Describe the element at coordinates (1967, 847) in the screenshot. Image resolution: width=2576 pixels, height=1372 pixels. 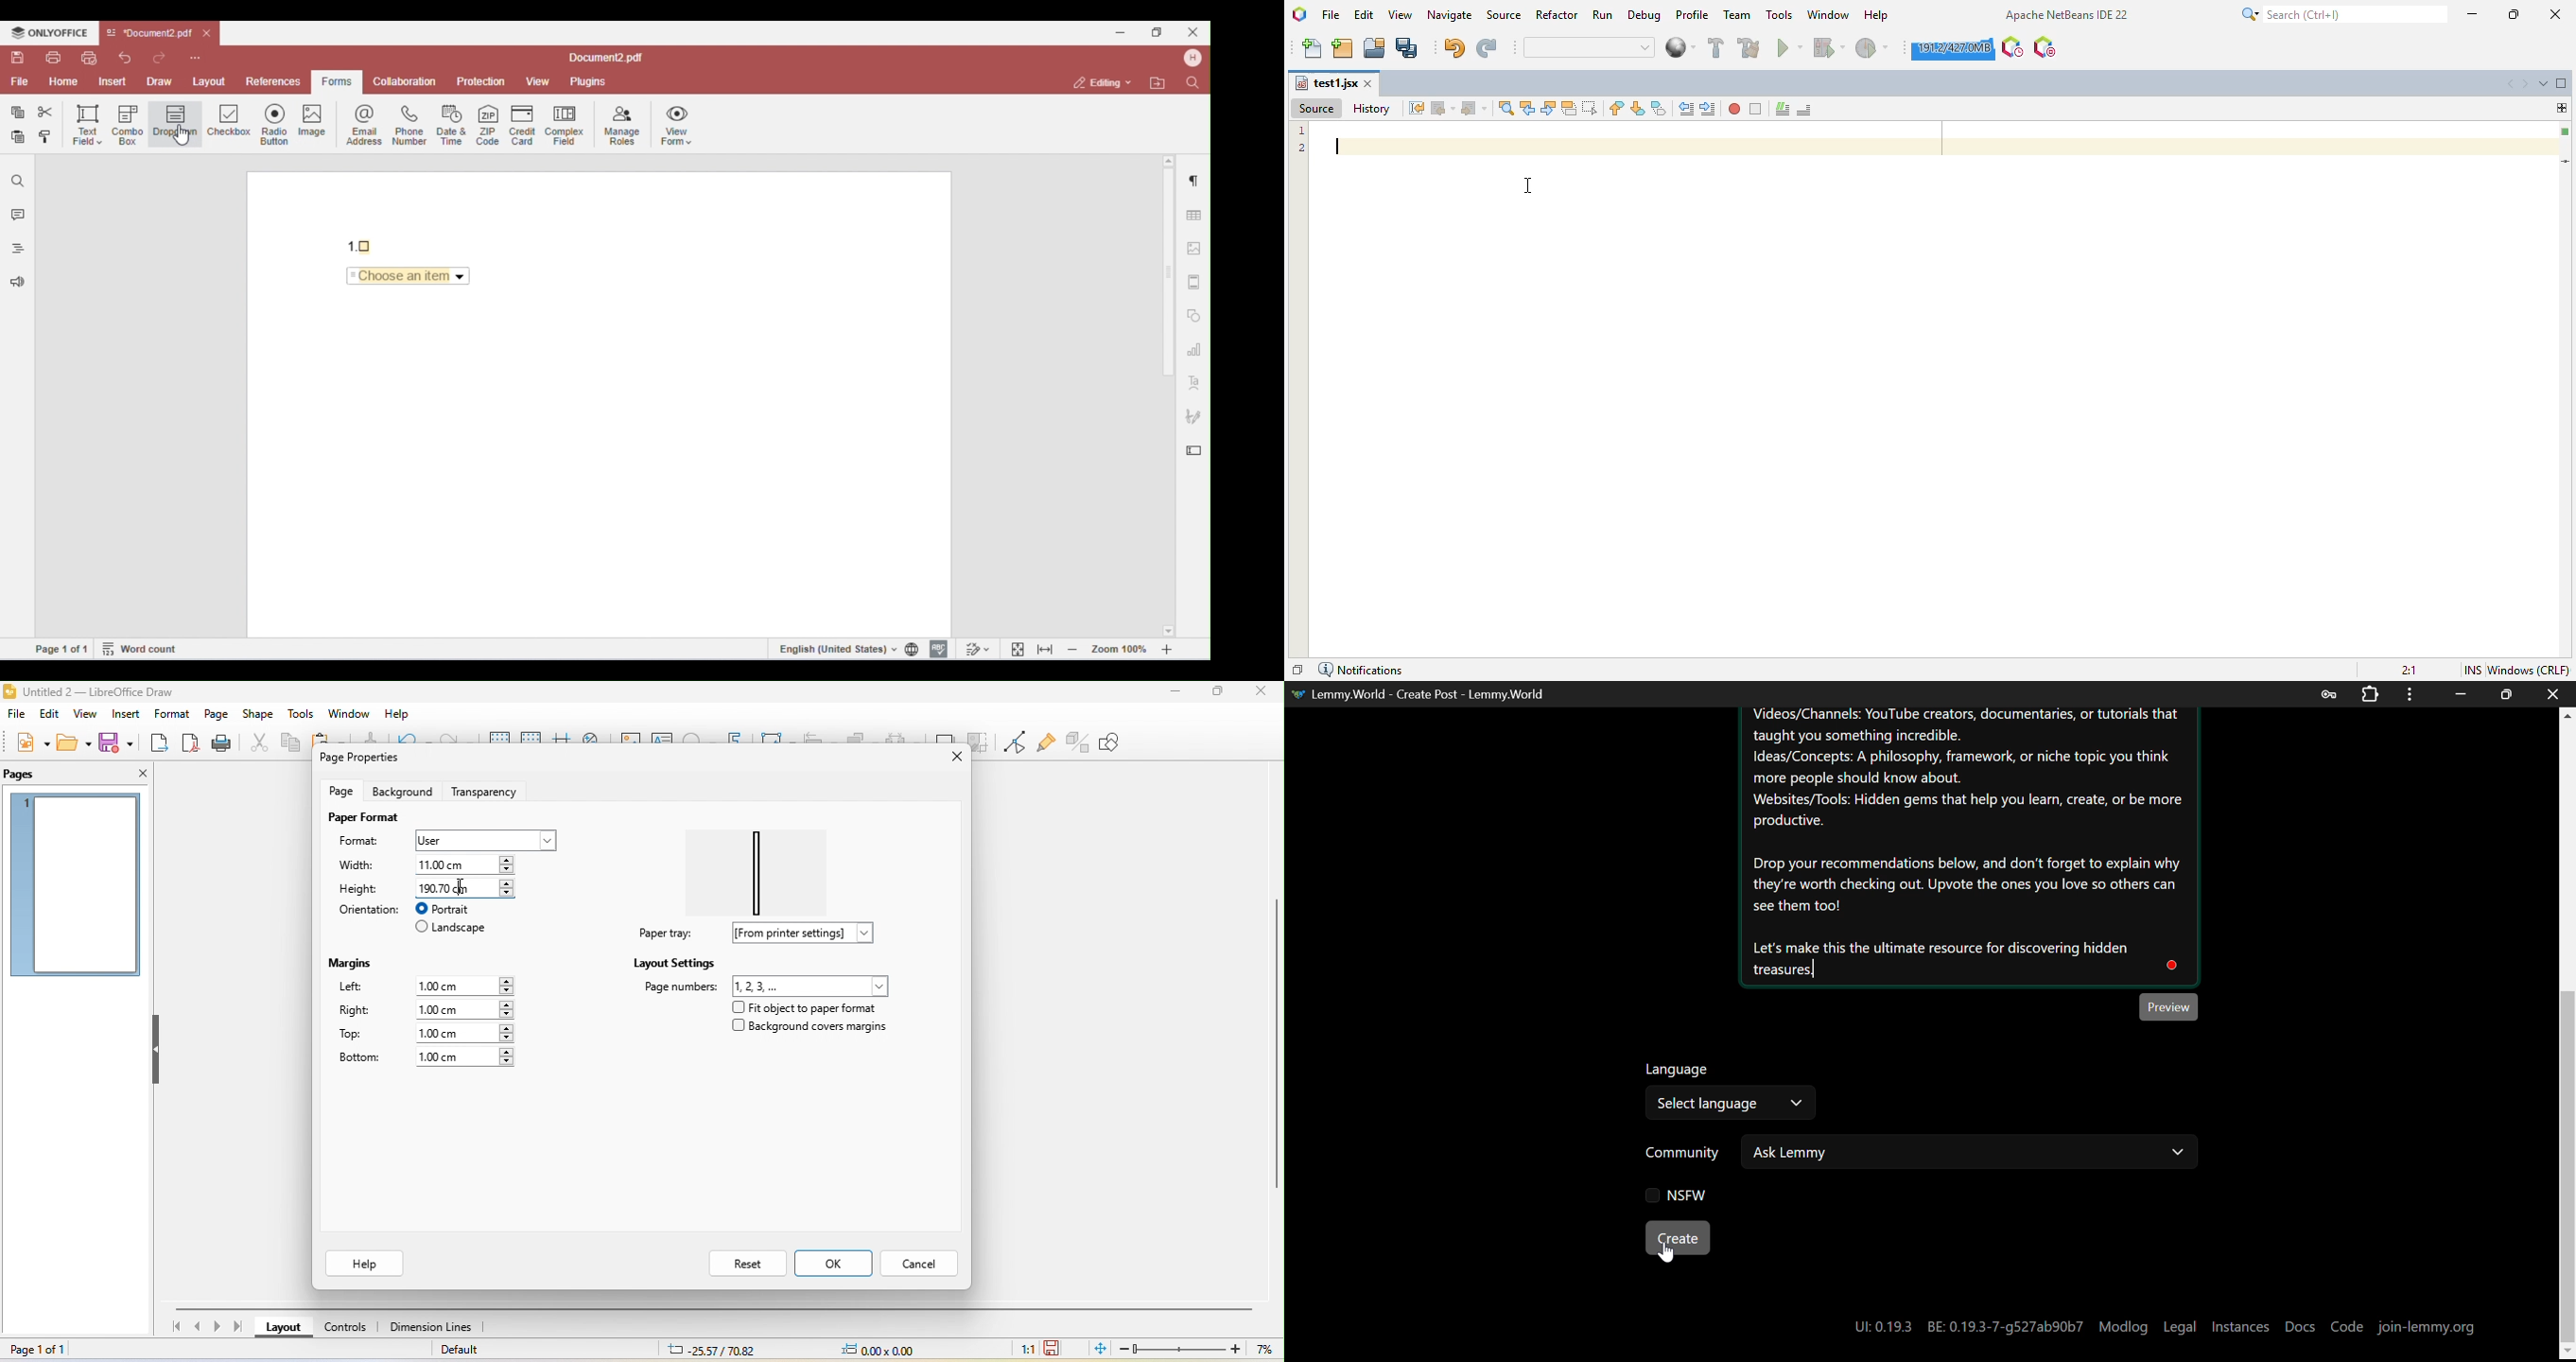
I see `Underrated Recommendations Post` at that location.